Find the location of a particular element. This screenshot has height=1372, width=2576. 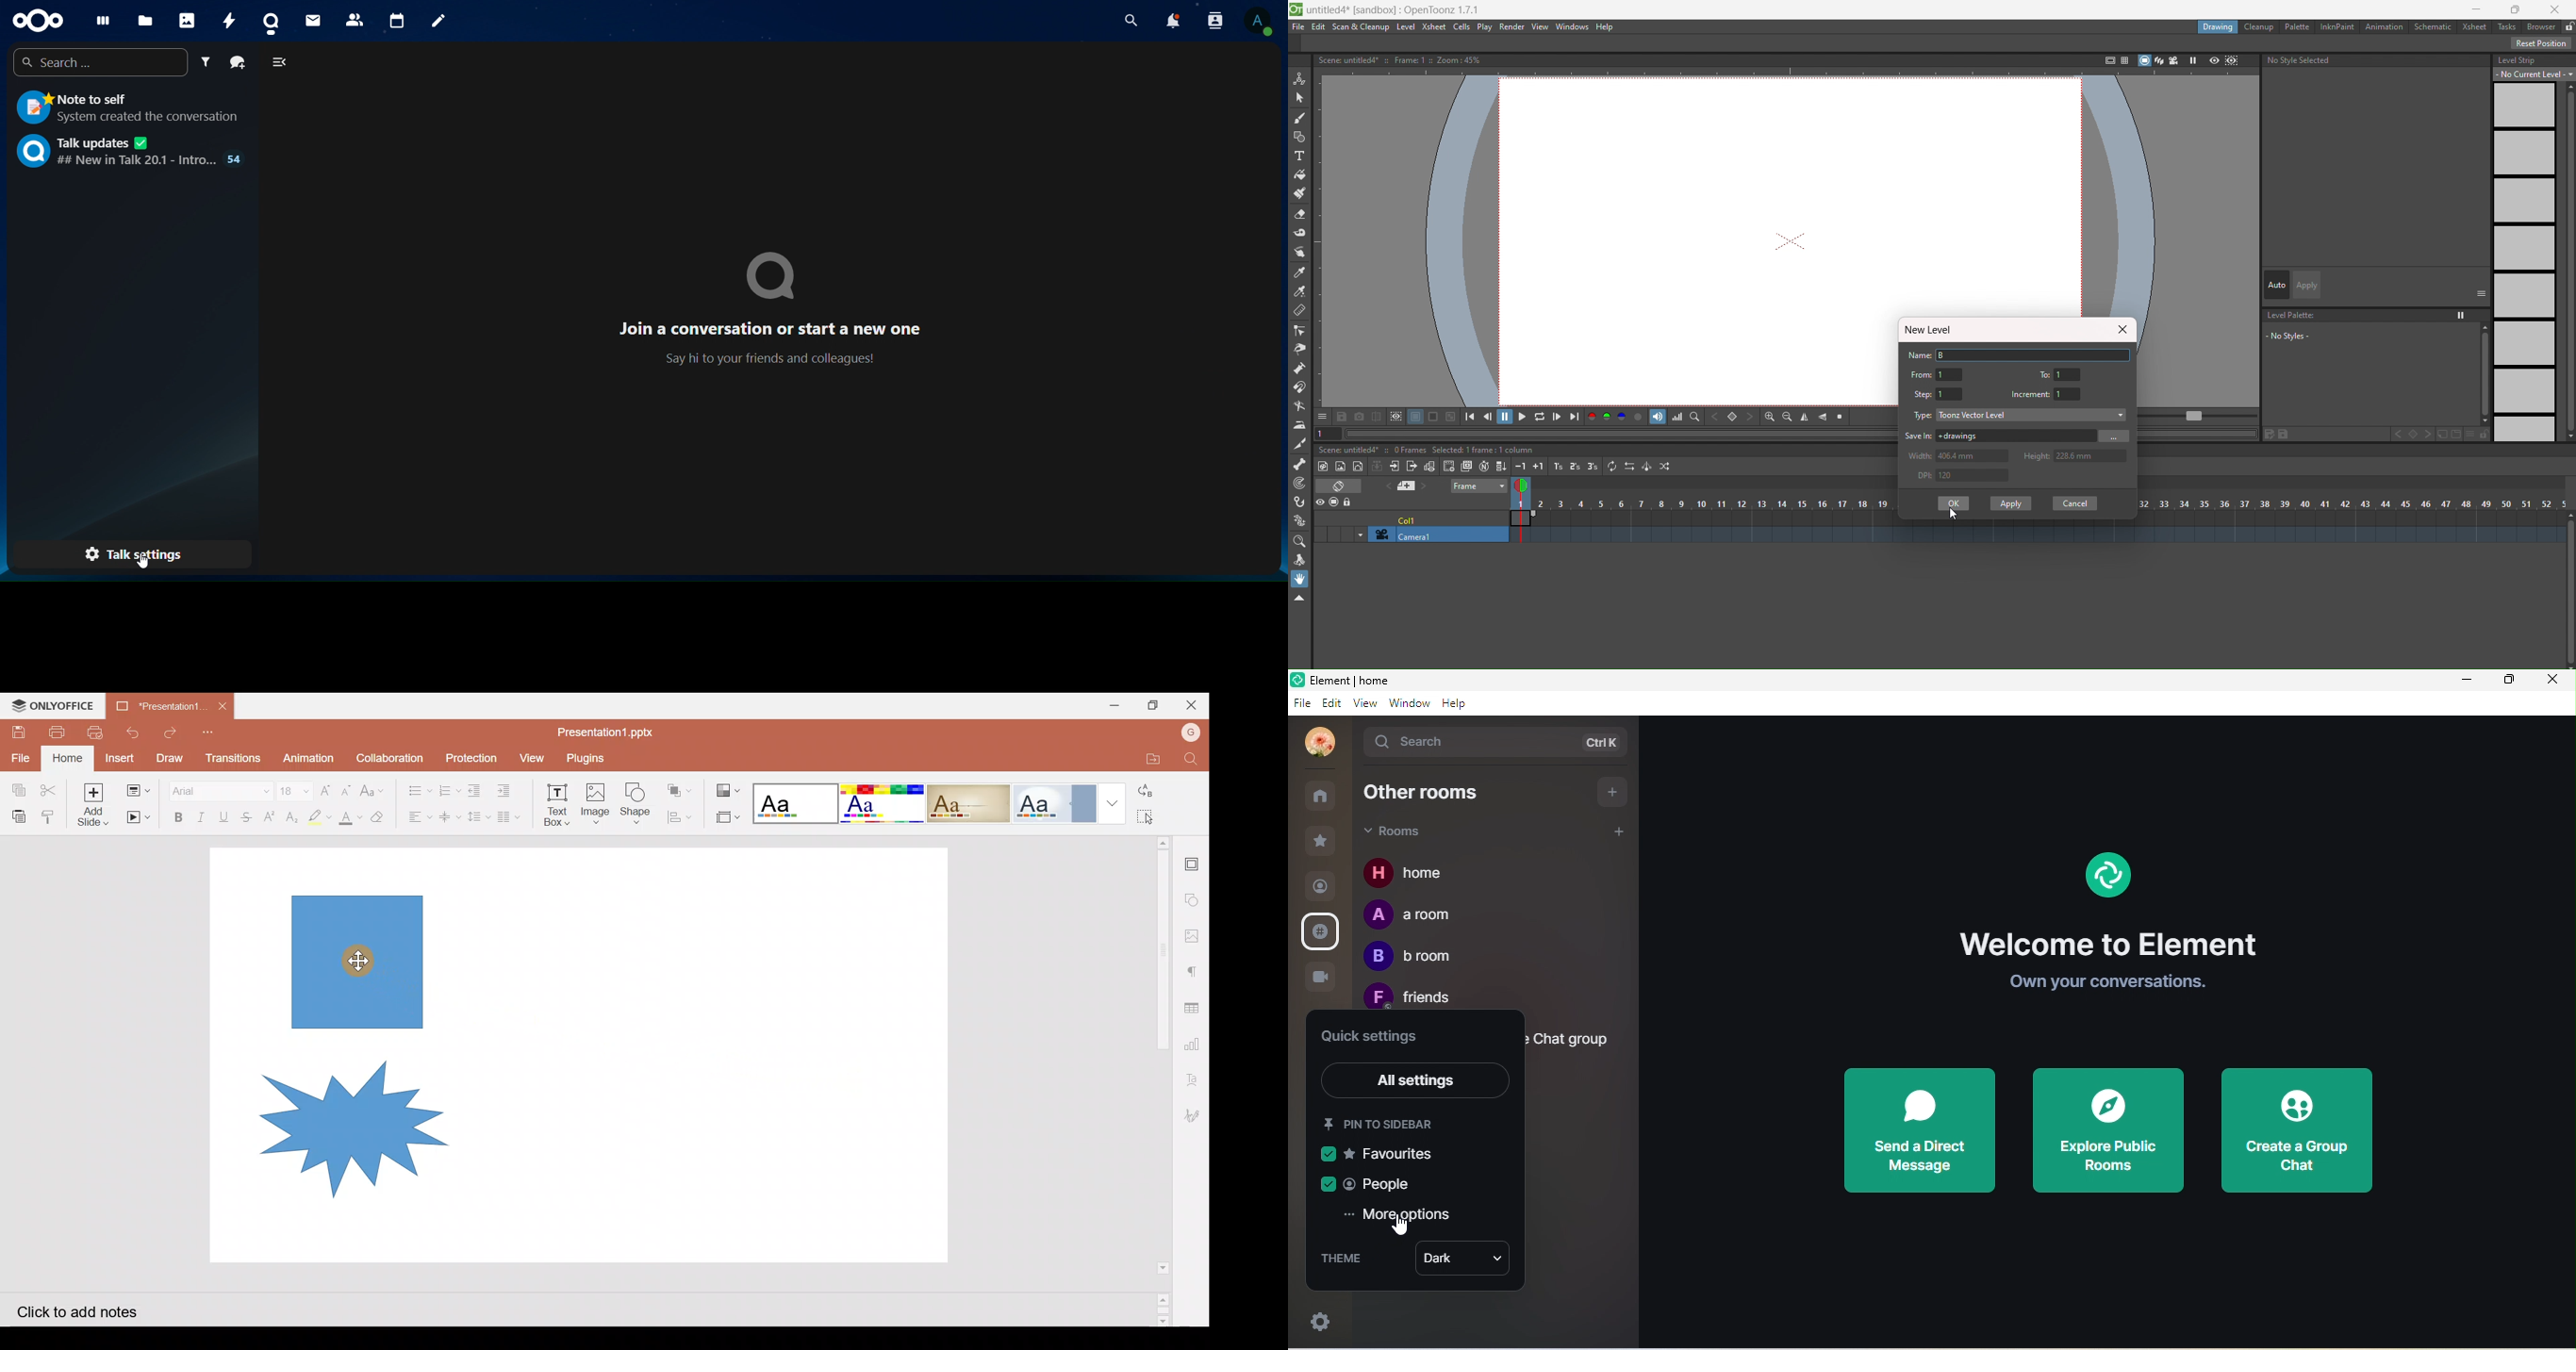

Quick print is located at coordinates (98, 730).